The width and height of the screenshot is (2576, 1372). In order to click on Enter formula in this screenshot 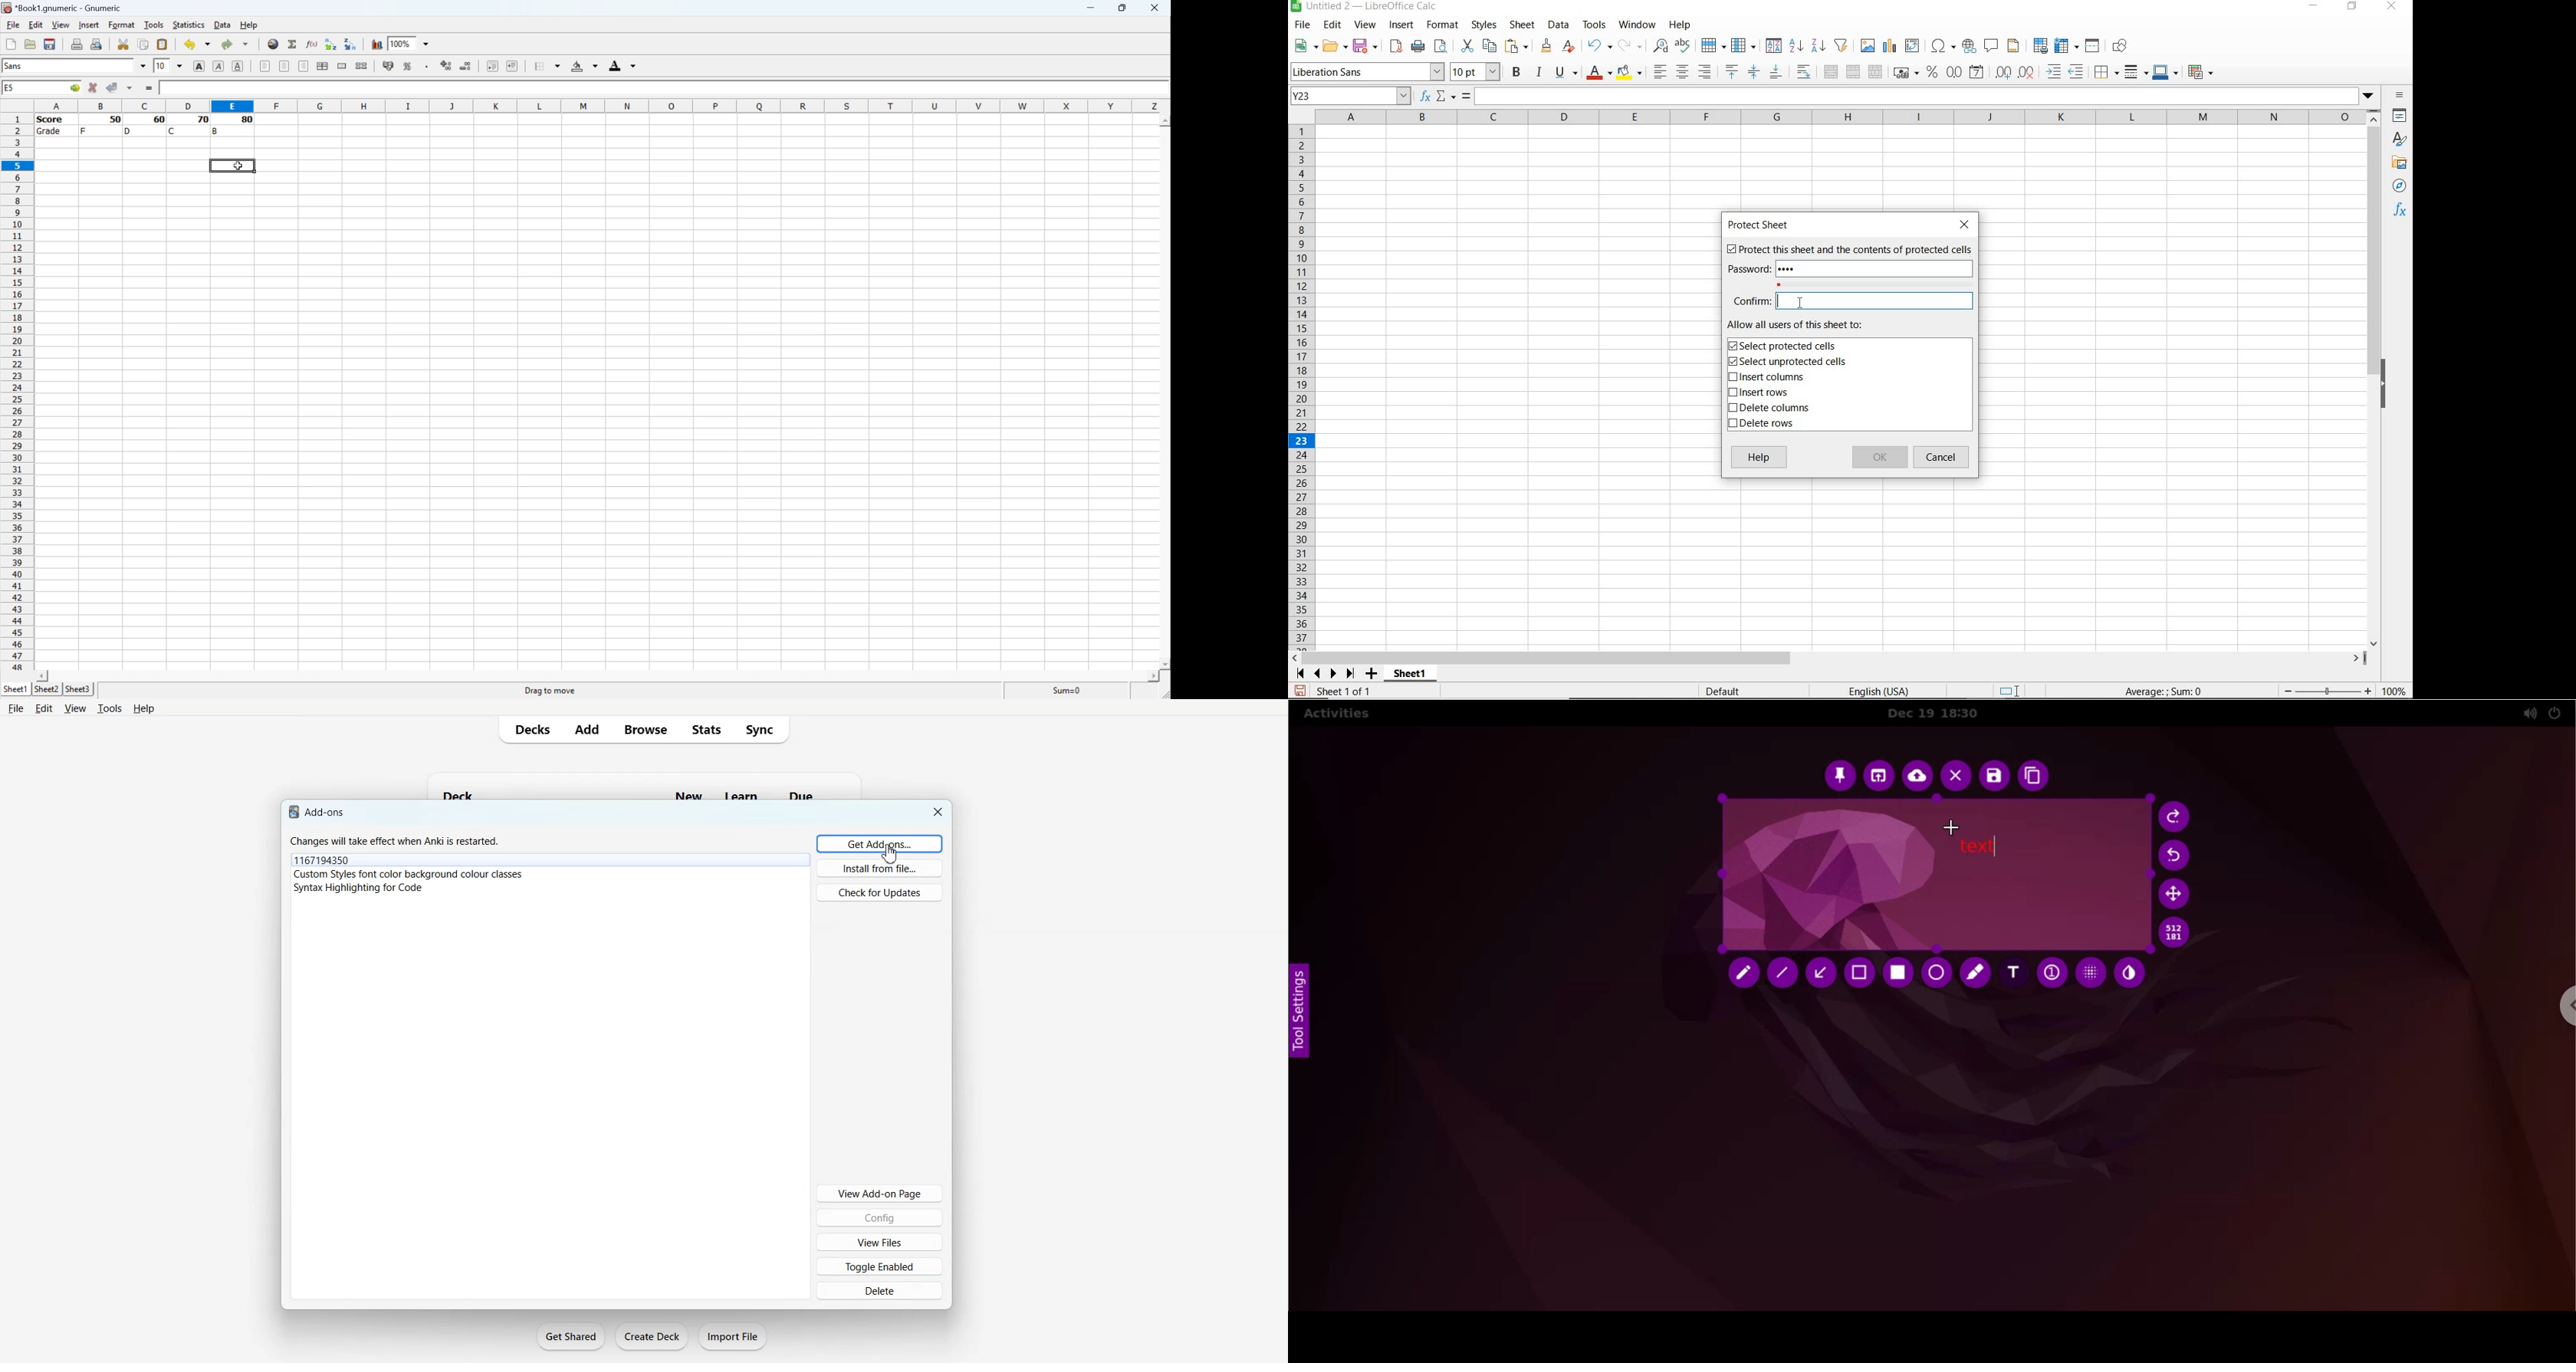, I will do `click(150, 89)`.